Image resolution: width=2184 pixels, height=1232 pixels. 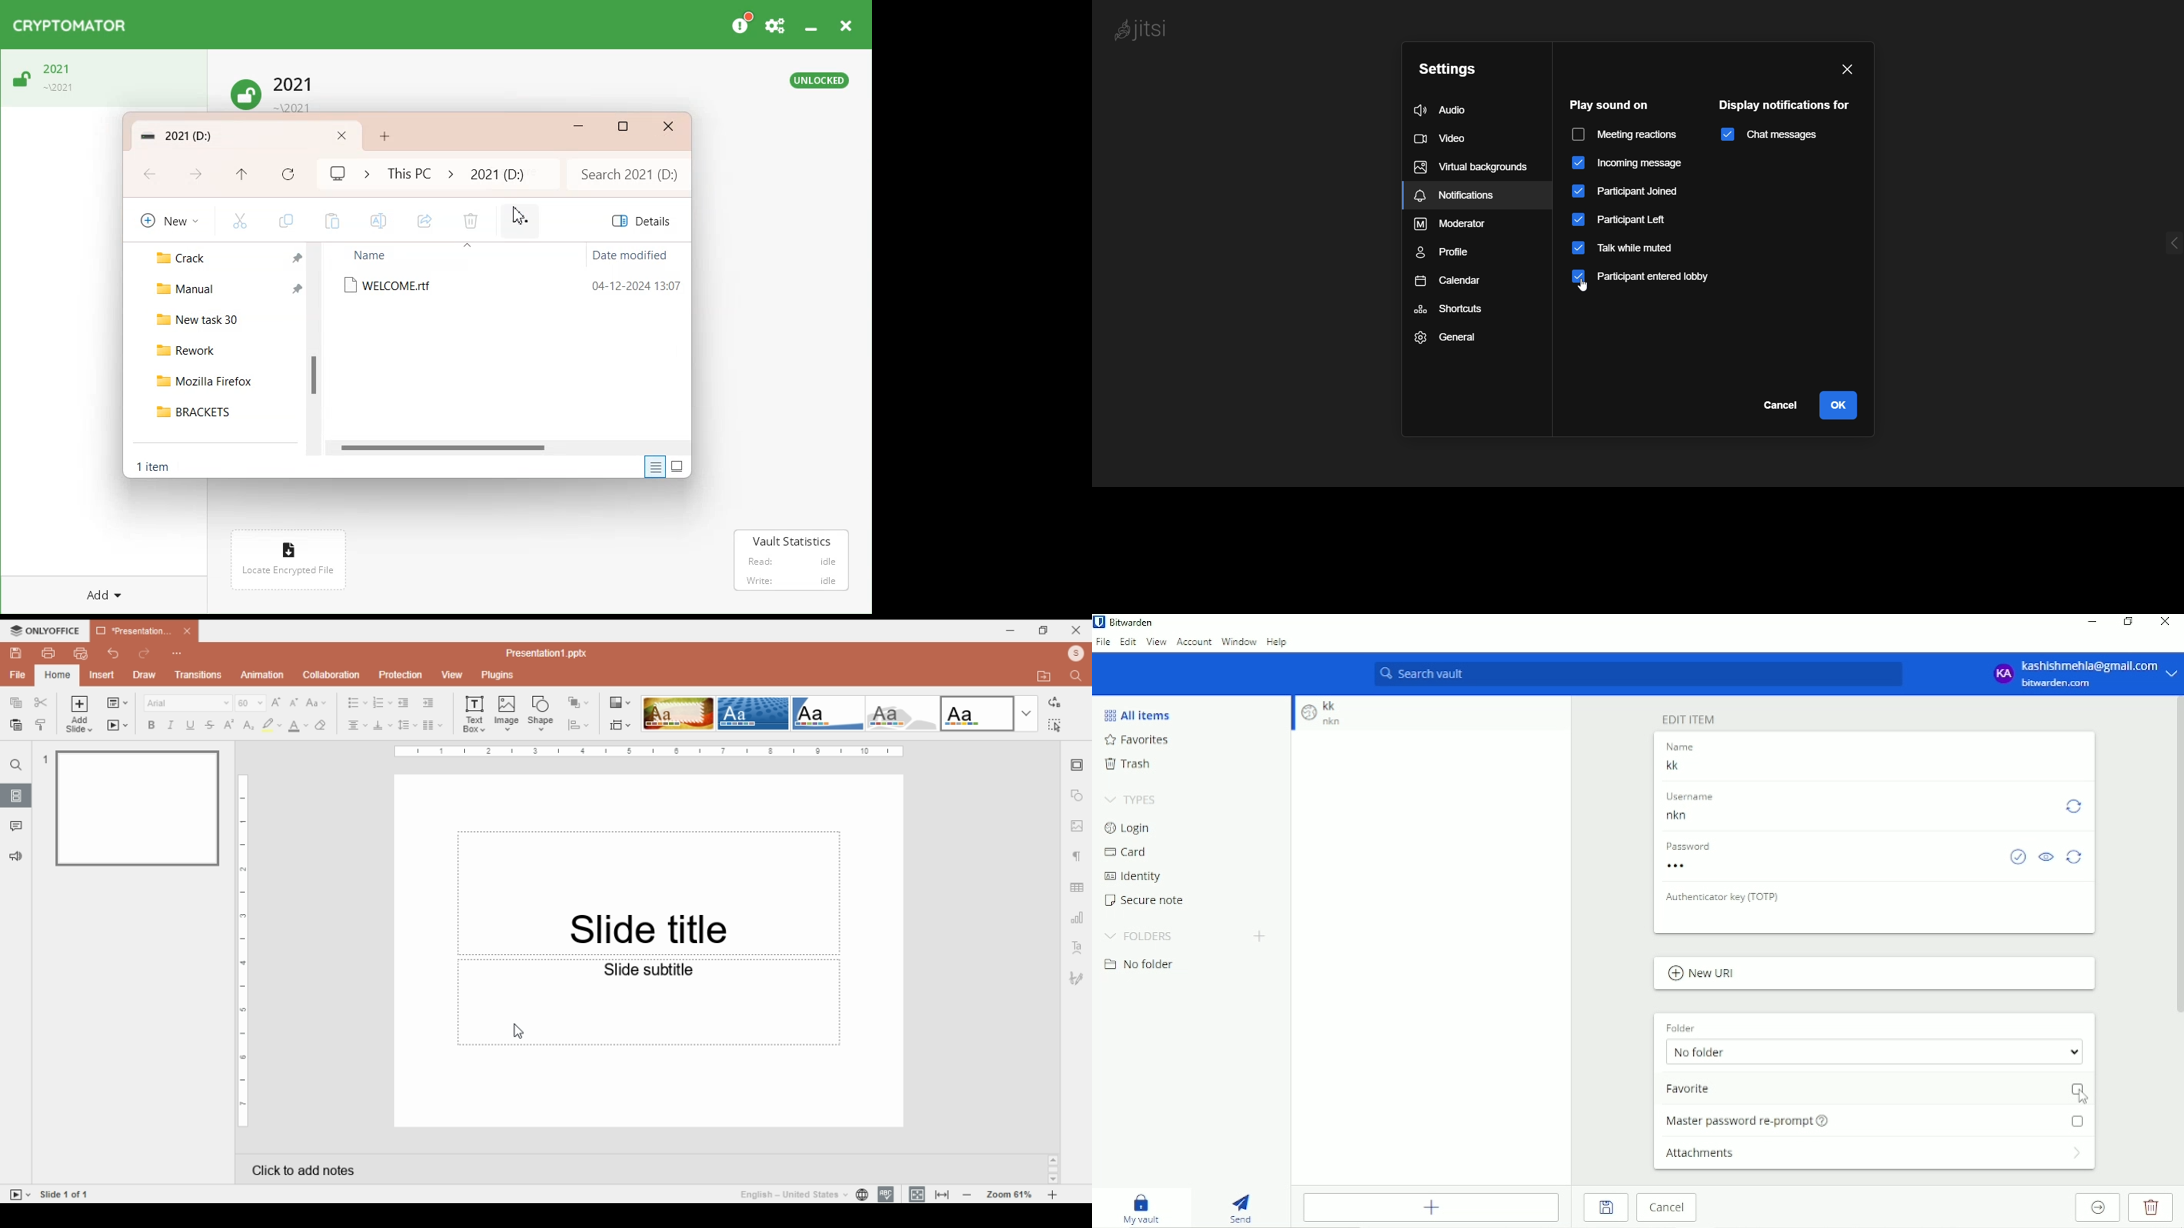 I want to click on superscript, so click(x=229, y=724).